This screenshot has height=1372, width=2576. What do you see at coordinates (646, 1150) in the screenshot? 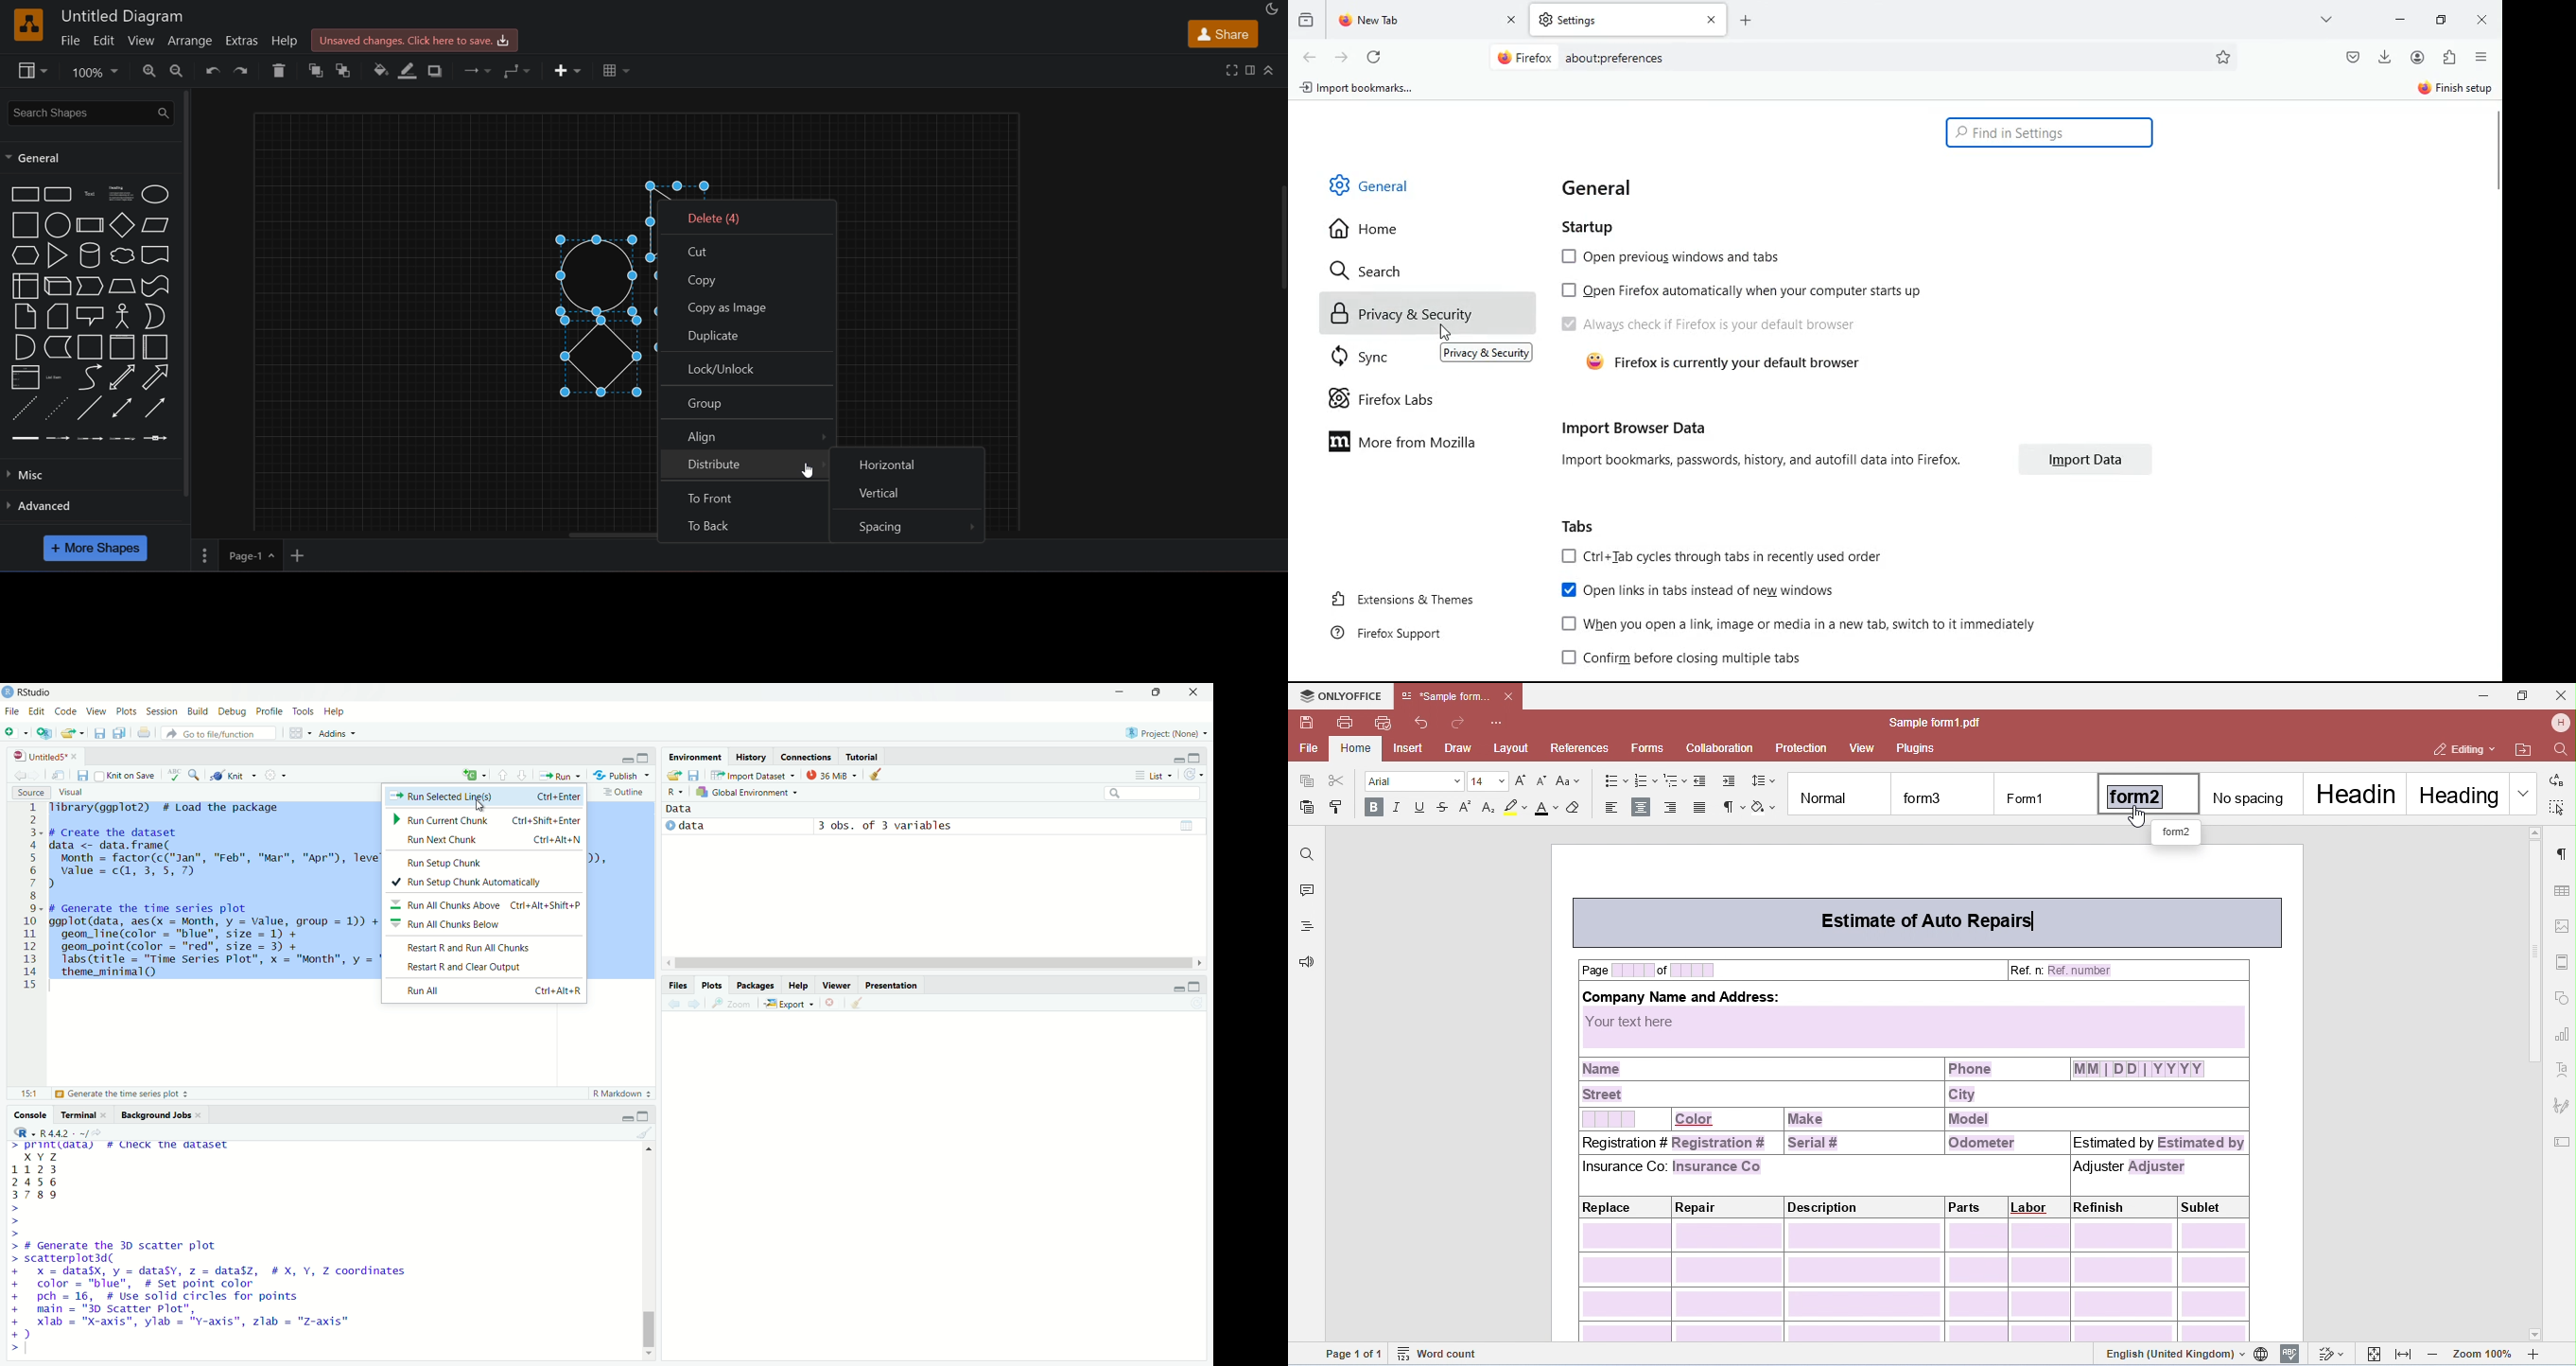
I see `move top` at bounding box center [646, 1150].